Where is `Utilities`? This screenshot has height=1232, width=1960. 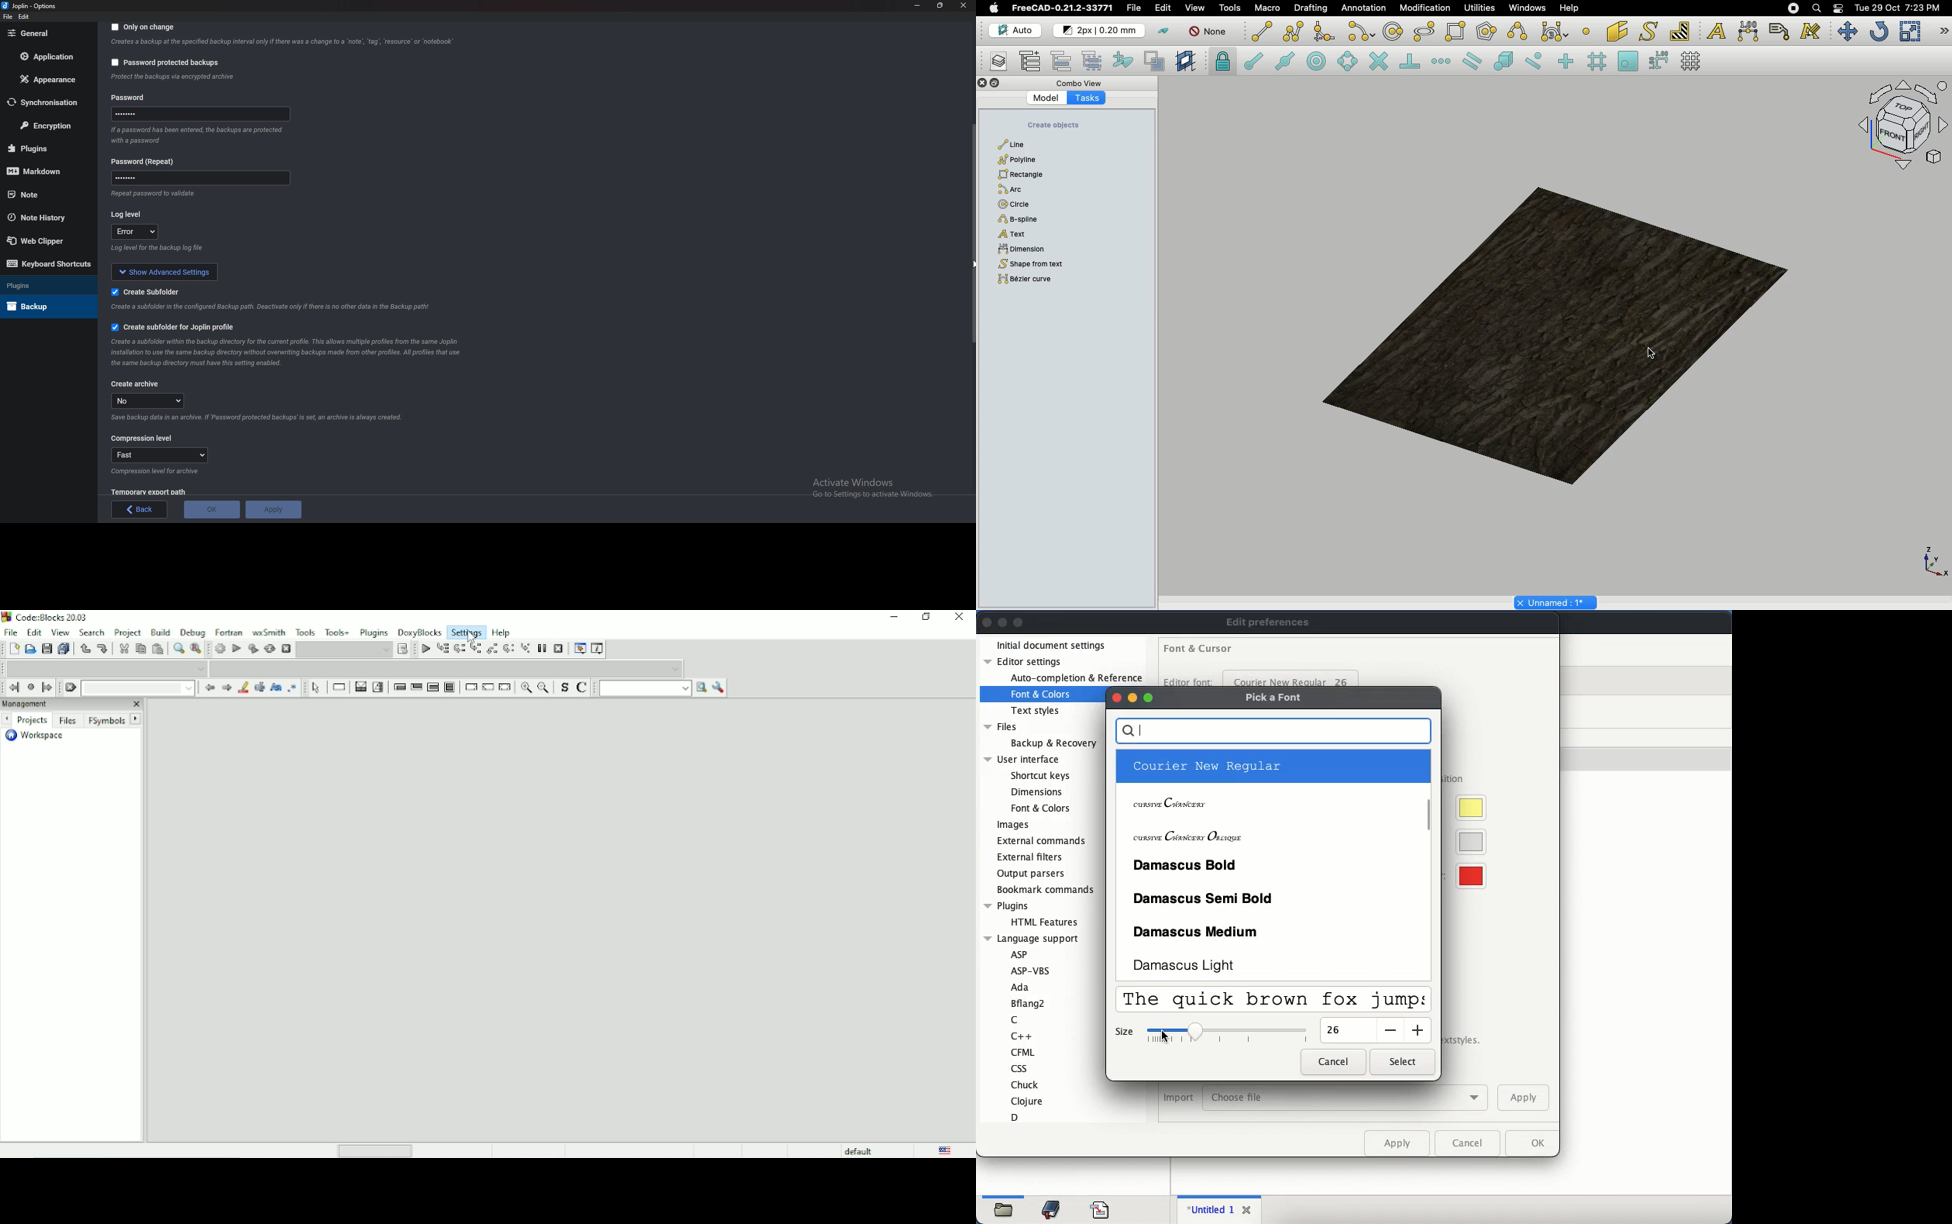 Utilities is located at coordinates (1477, 8).